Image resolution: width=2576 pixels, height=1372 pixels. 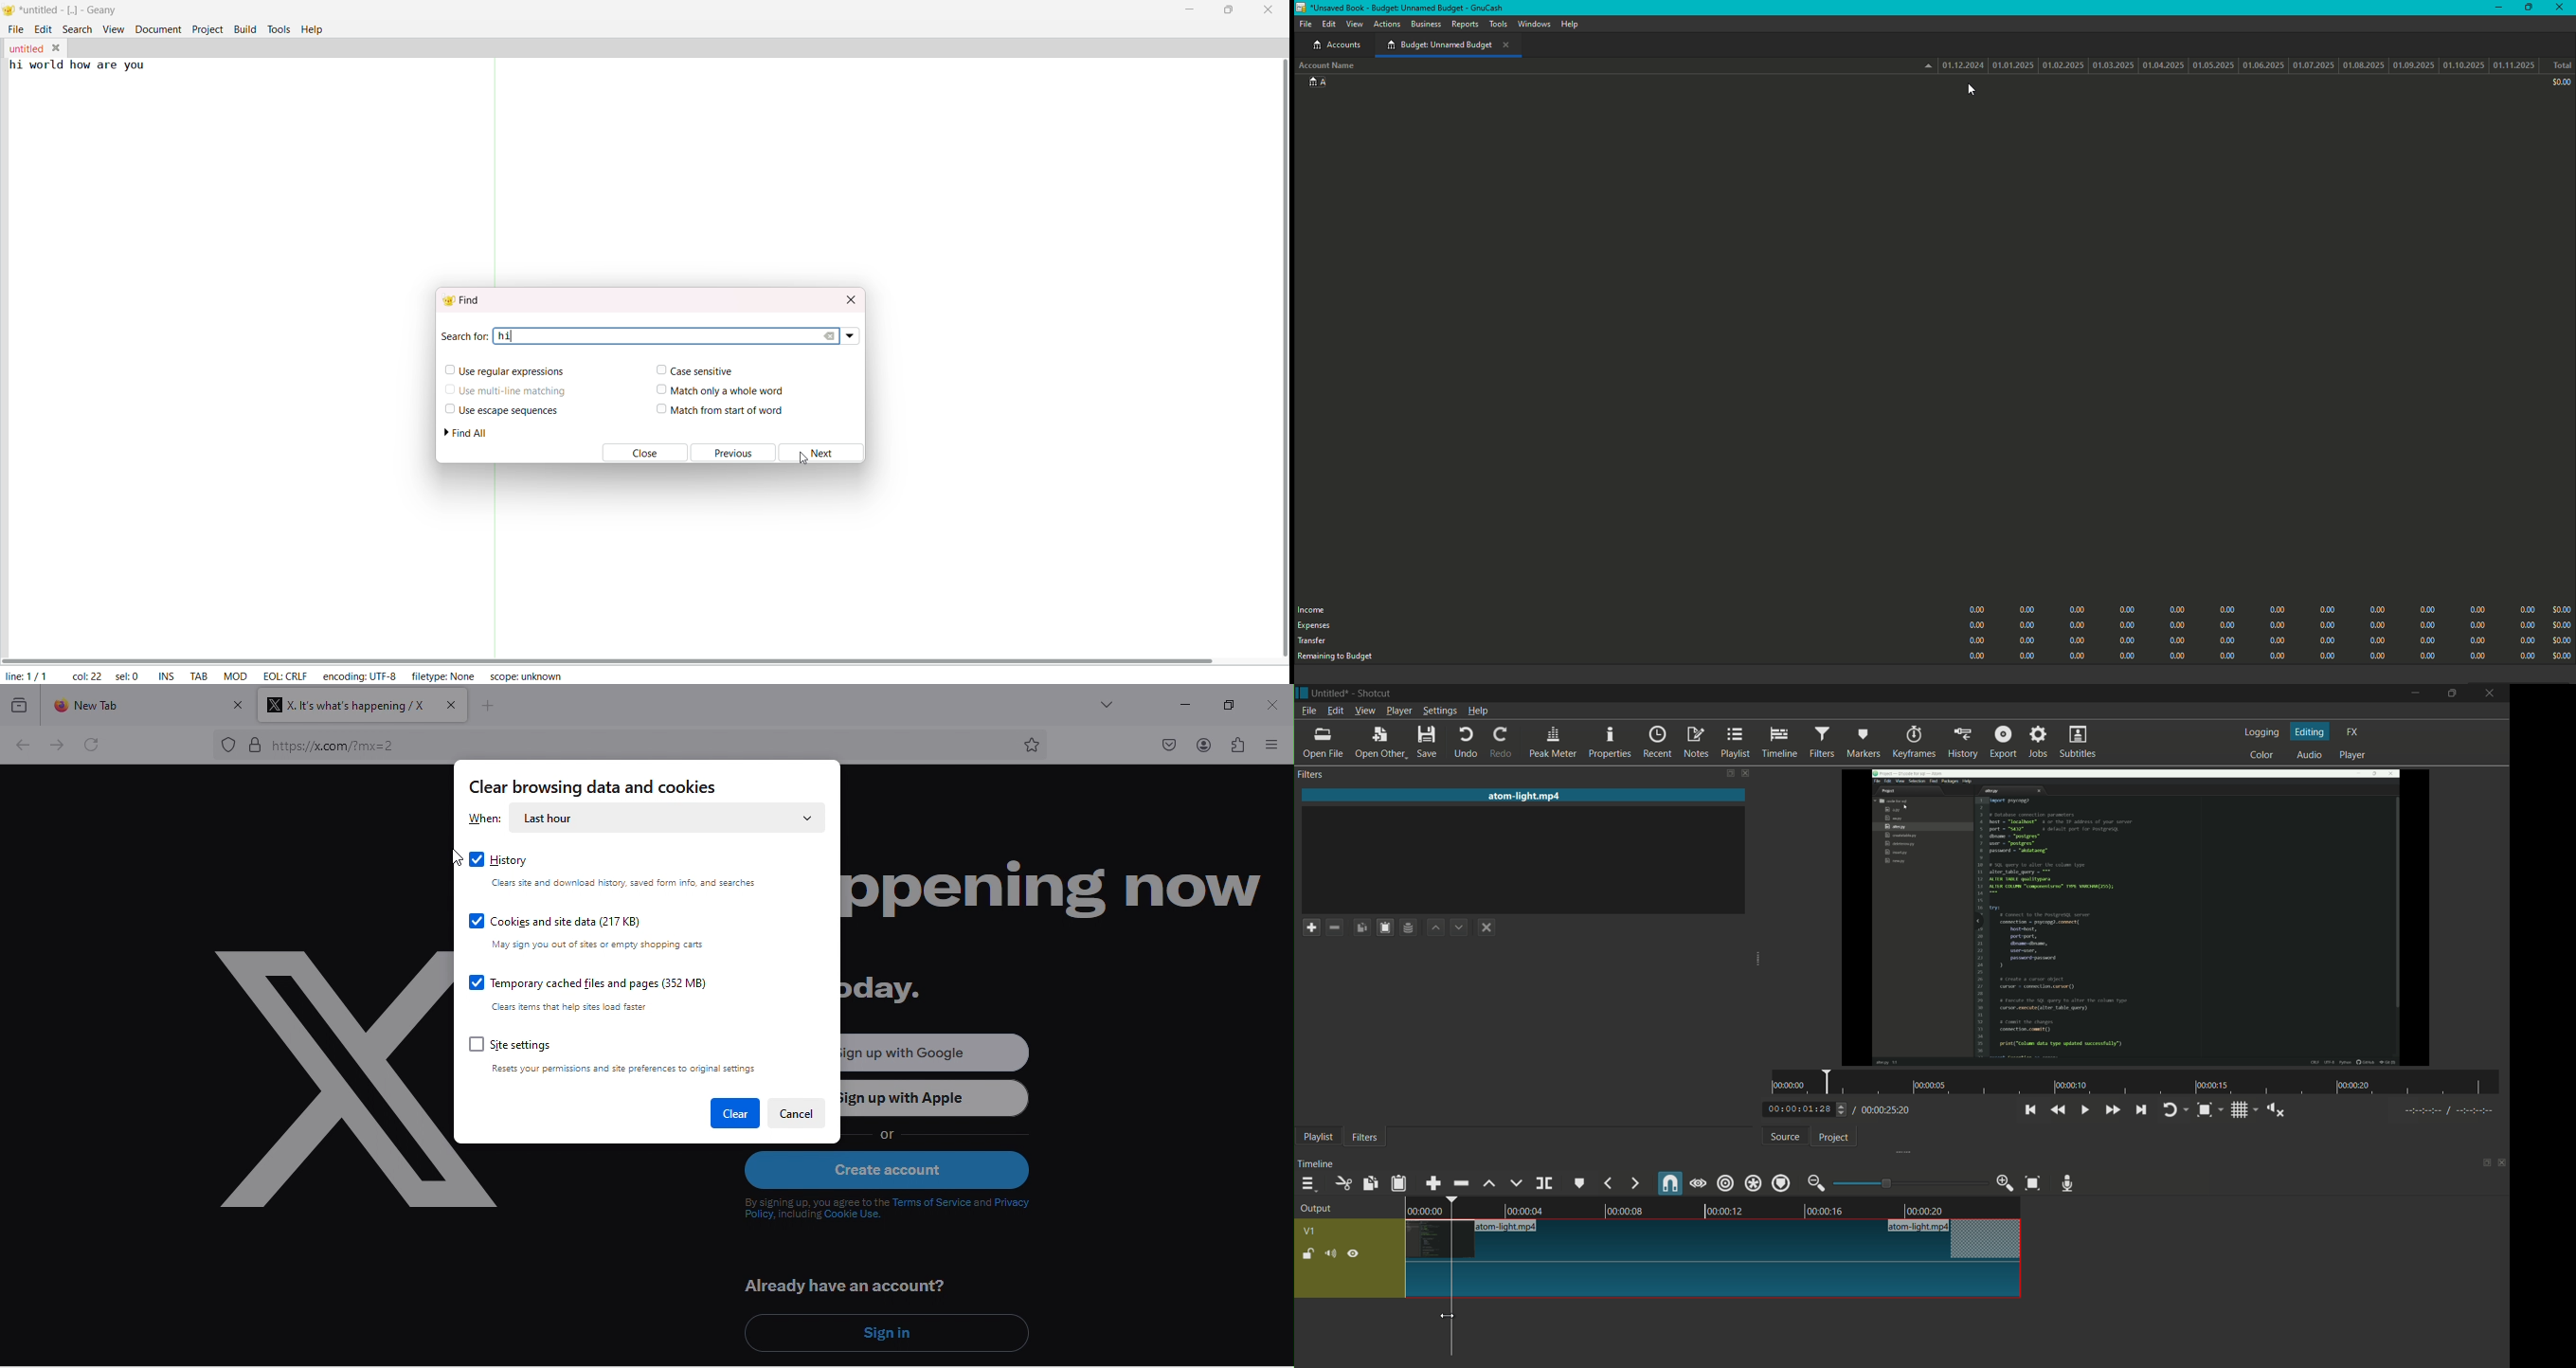 What do you see at coordinates (1435, 1182) in the screenshot?
I see `append` at bounding box center [1435, 1182].